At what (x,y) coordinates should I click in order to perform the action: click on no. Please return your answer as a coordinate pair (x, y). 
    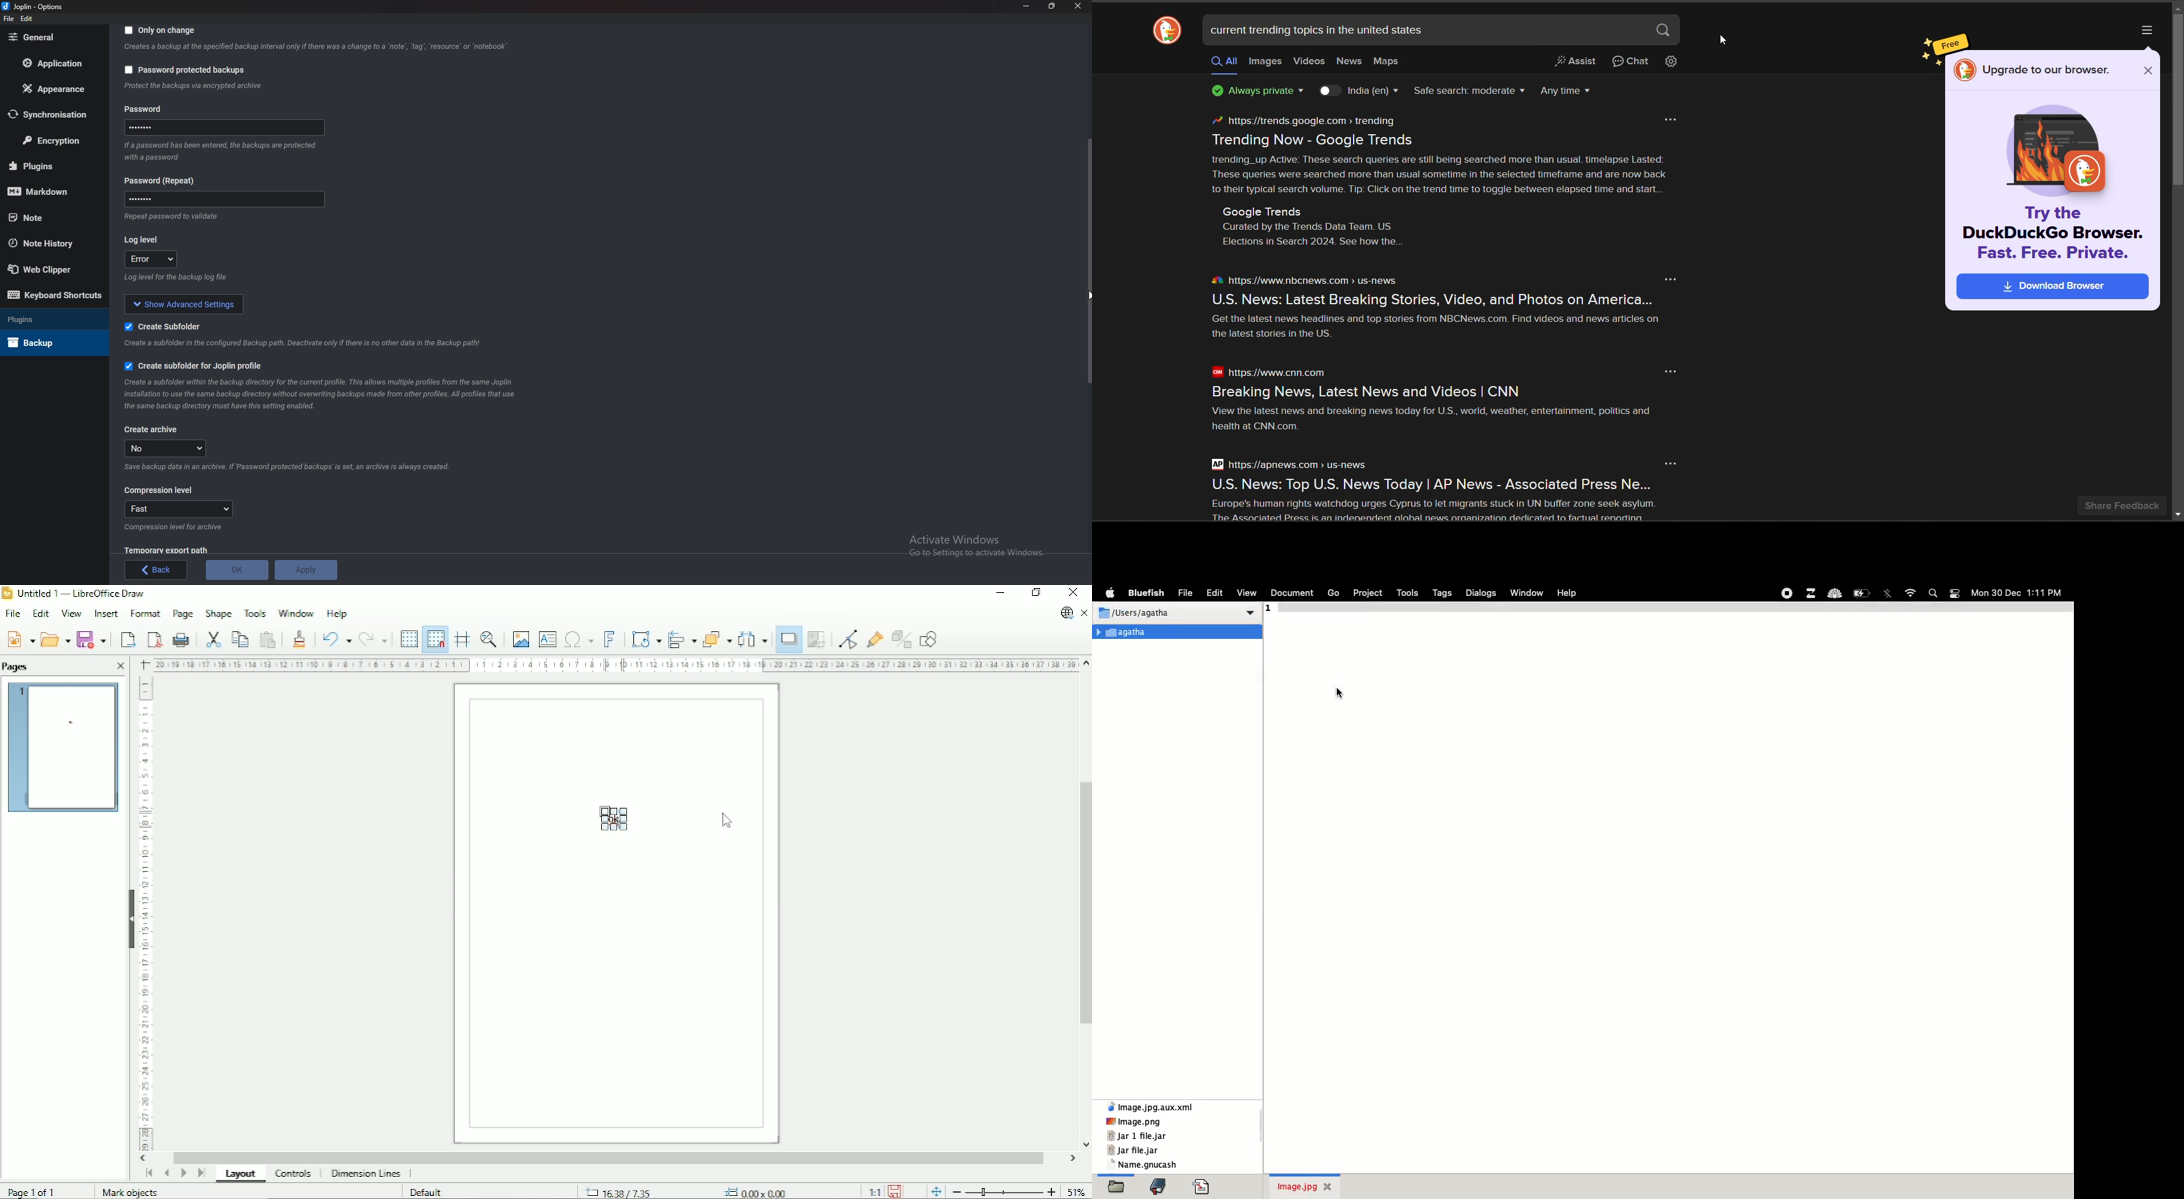
    Looking at the image, I should click on (169, 449).